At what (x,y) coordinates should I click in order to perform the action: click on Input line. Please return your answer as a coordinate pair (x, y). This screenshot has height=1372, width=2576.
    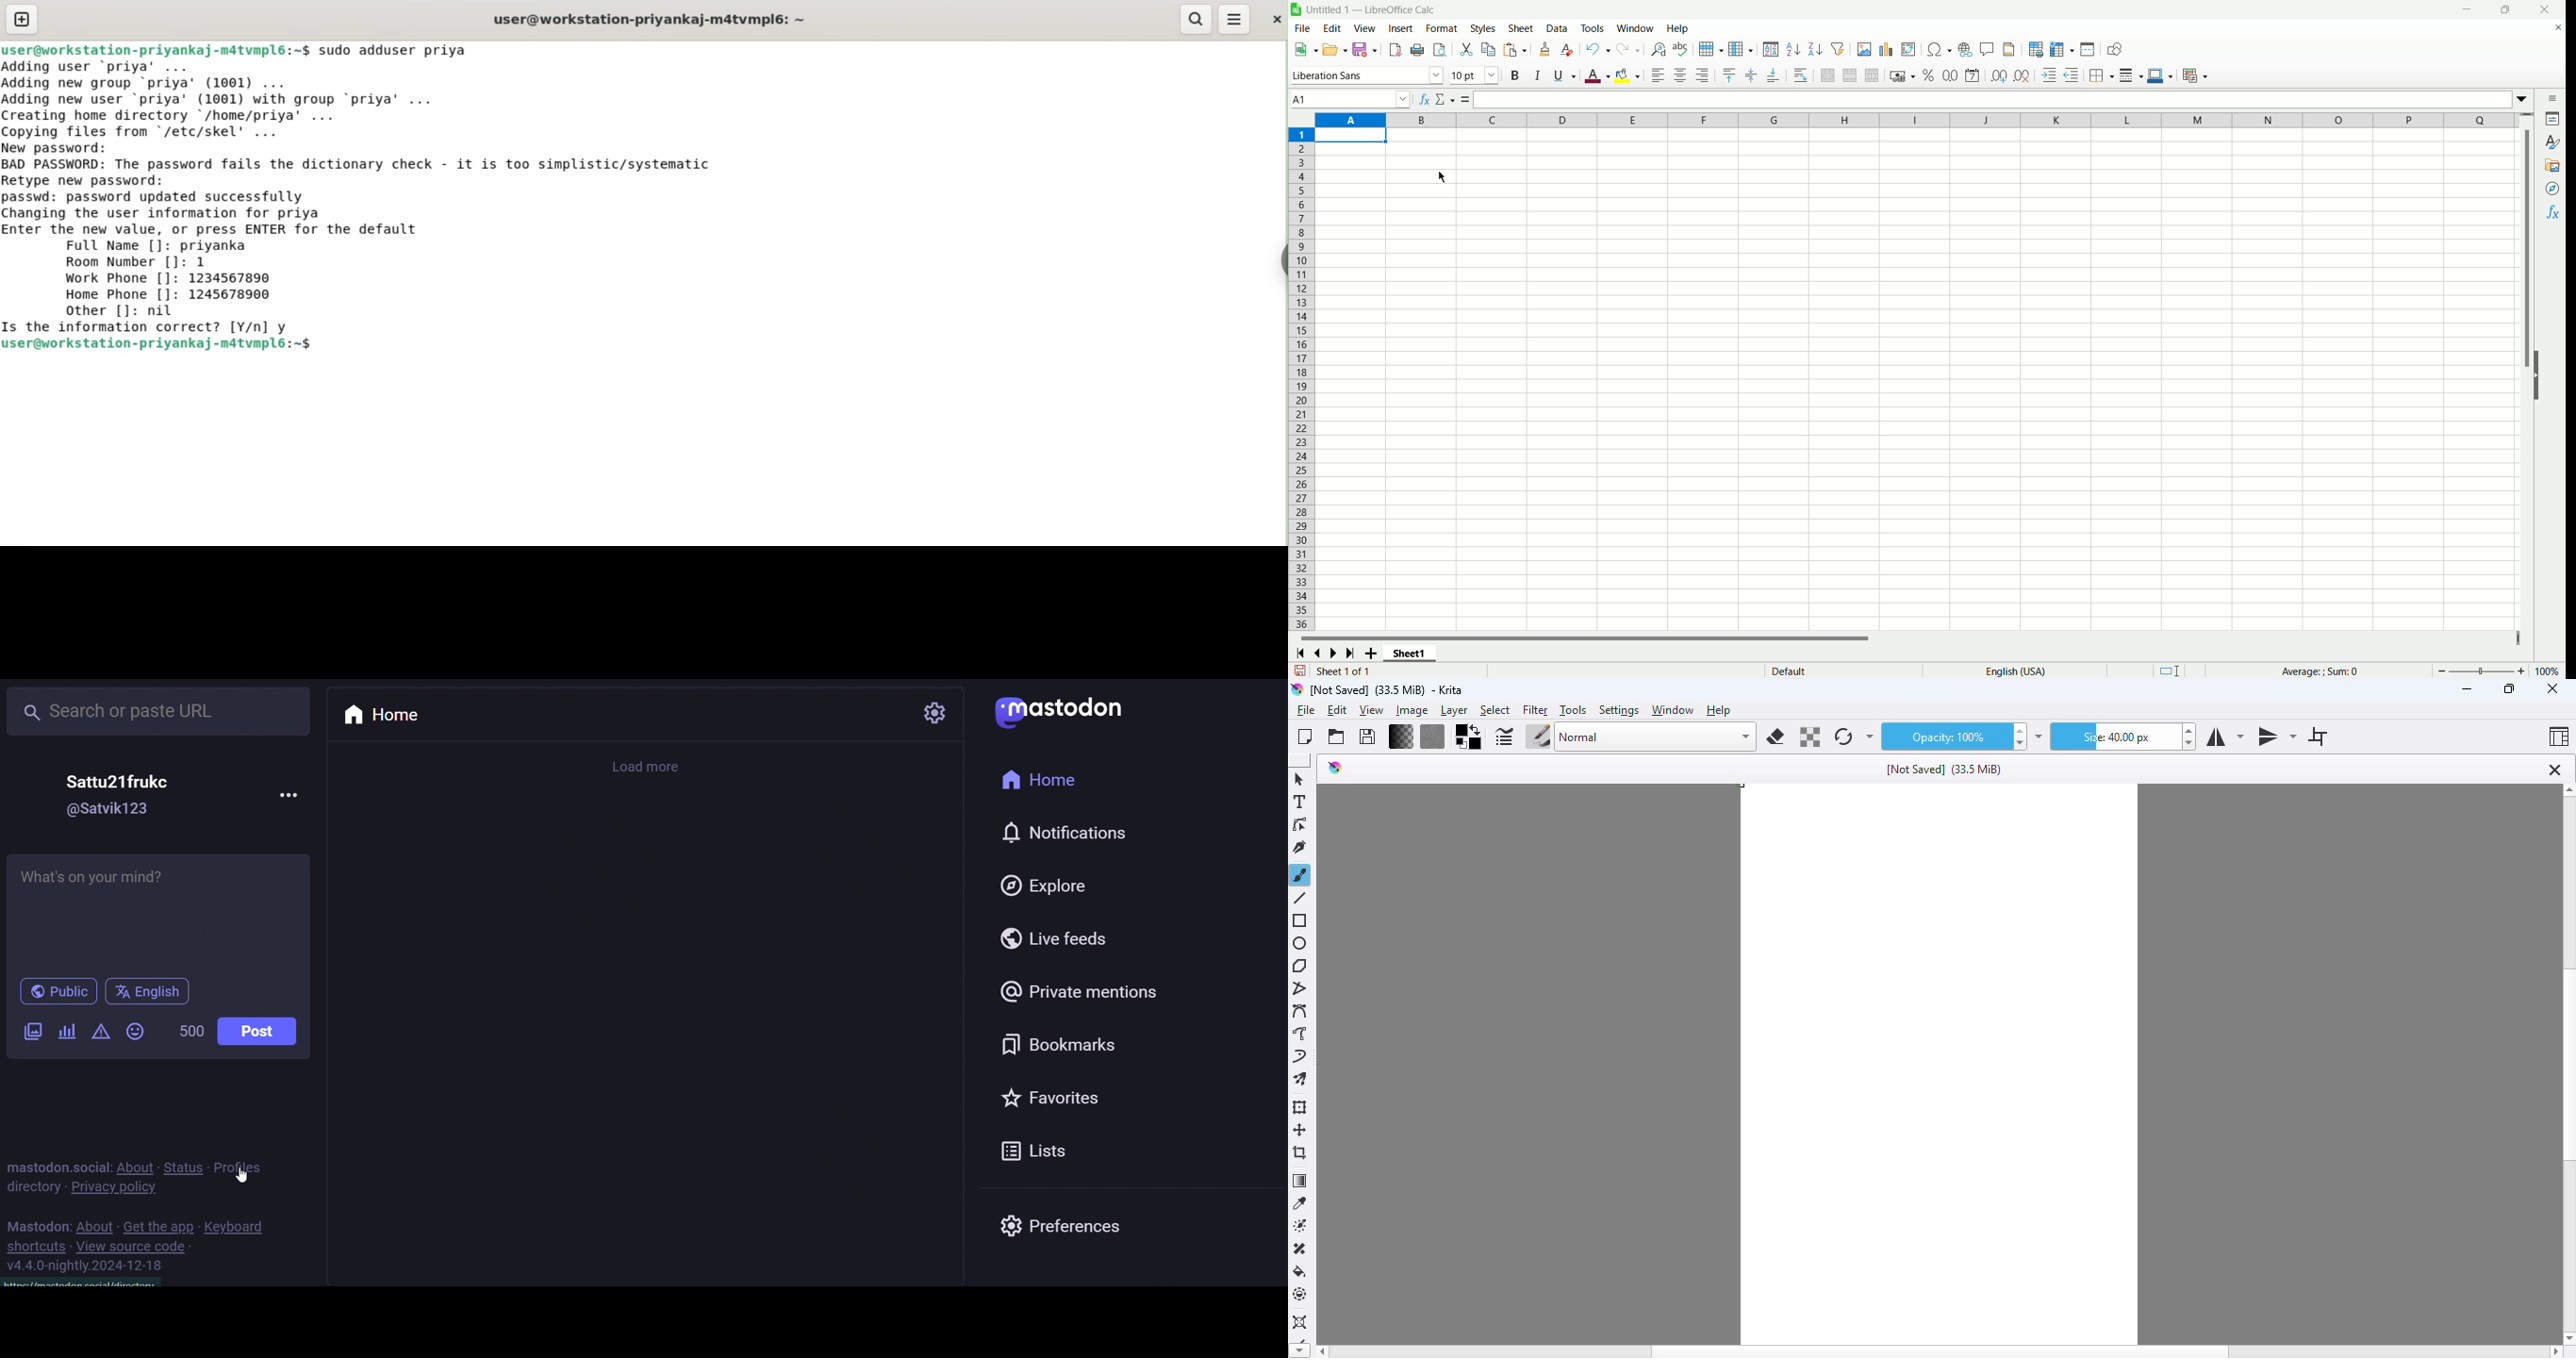
    Looking at the image, I should click on (1990, 100).